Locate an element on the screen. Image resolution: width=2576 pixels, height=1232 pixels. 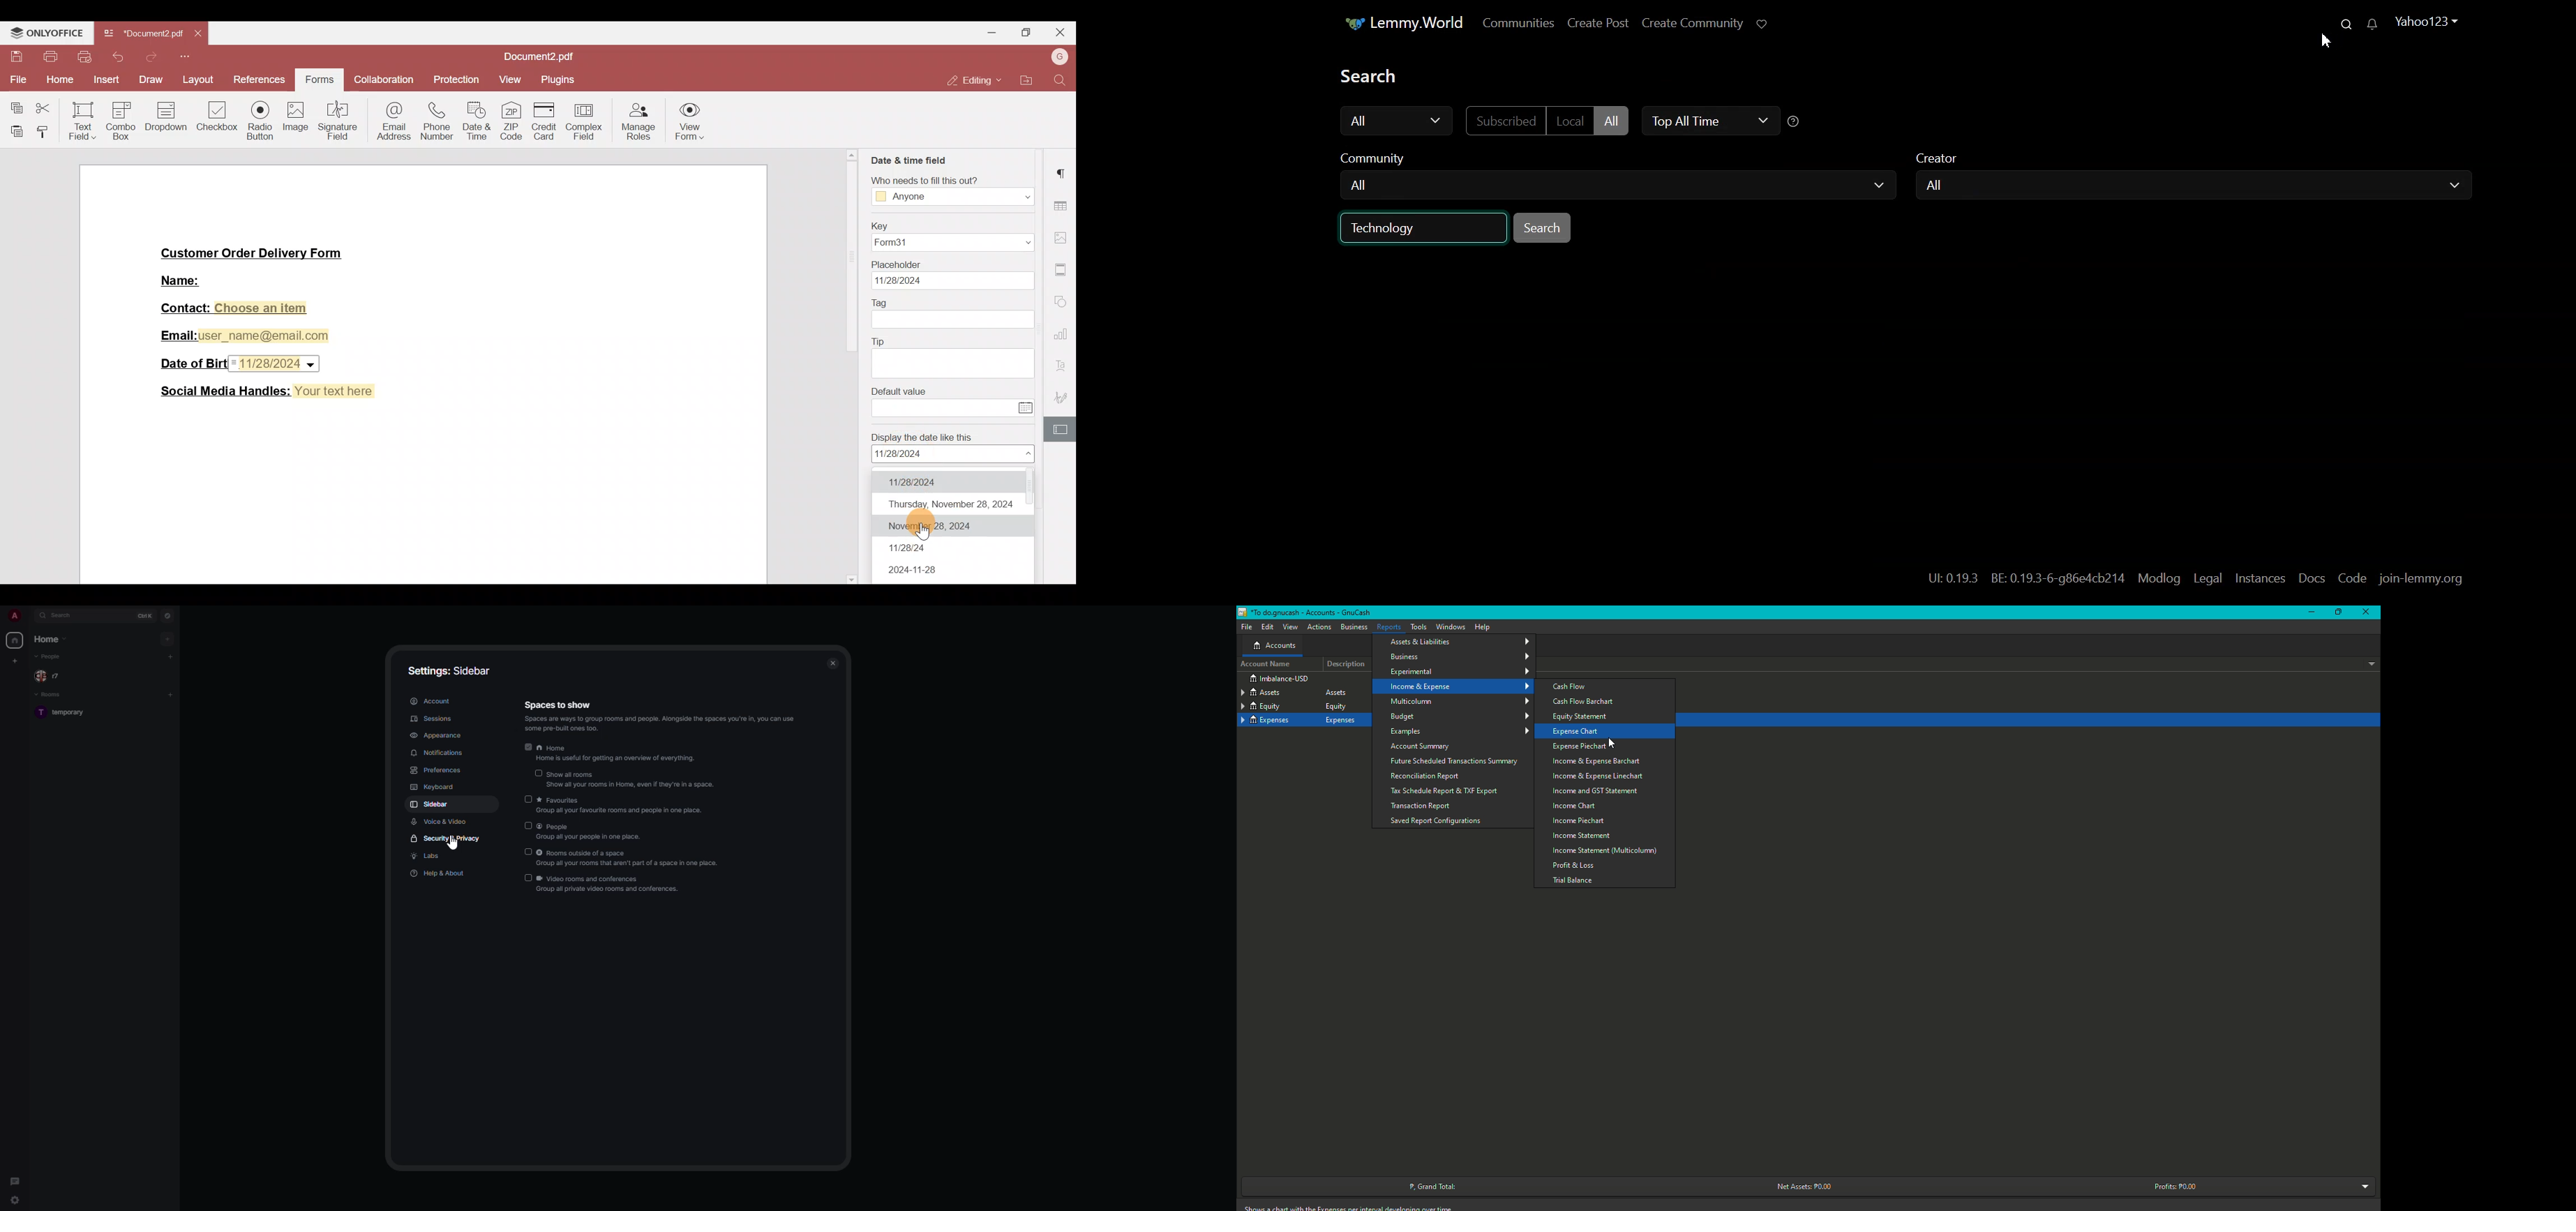
Who needs to fill this out? is located at coordinates (926, 179).